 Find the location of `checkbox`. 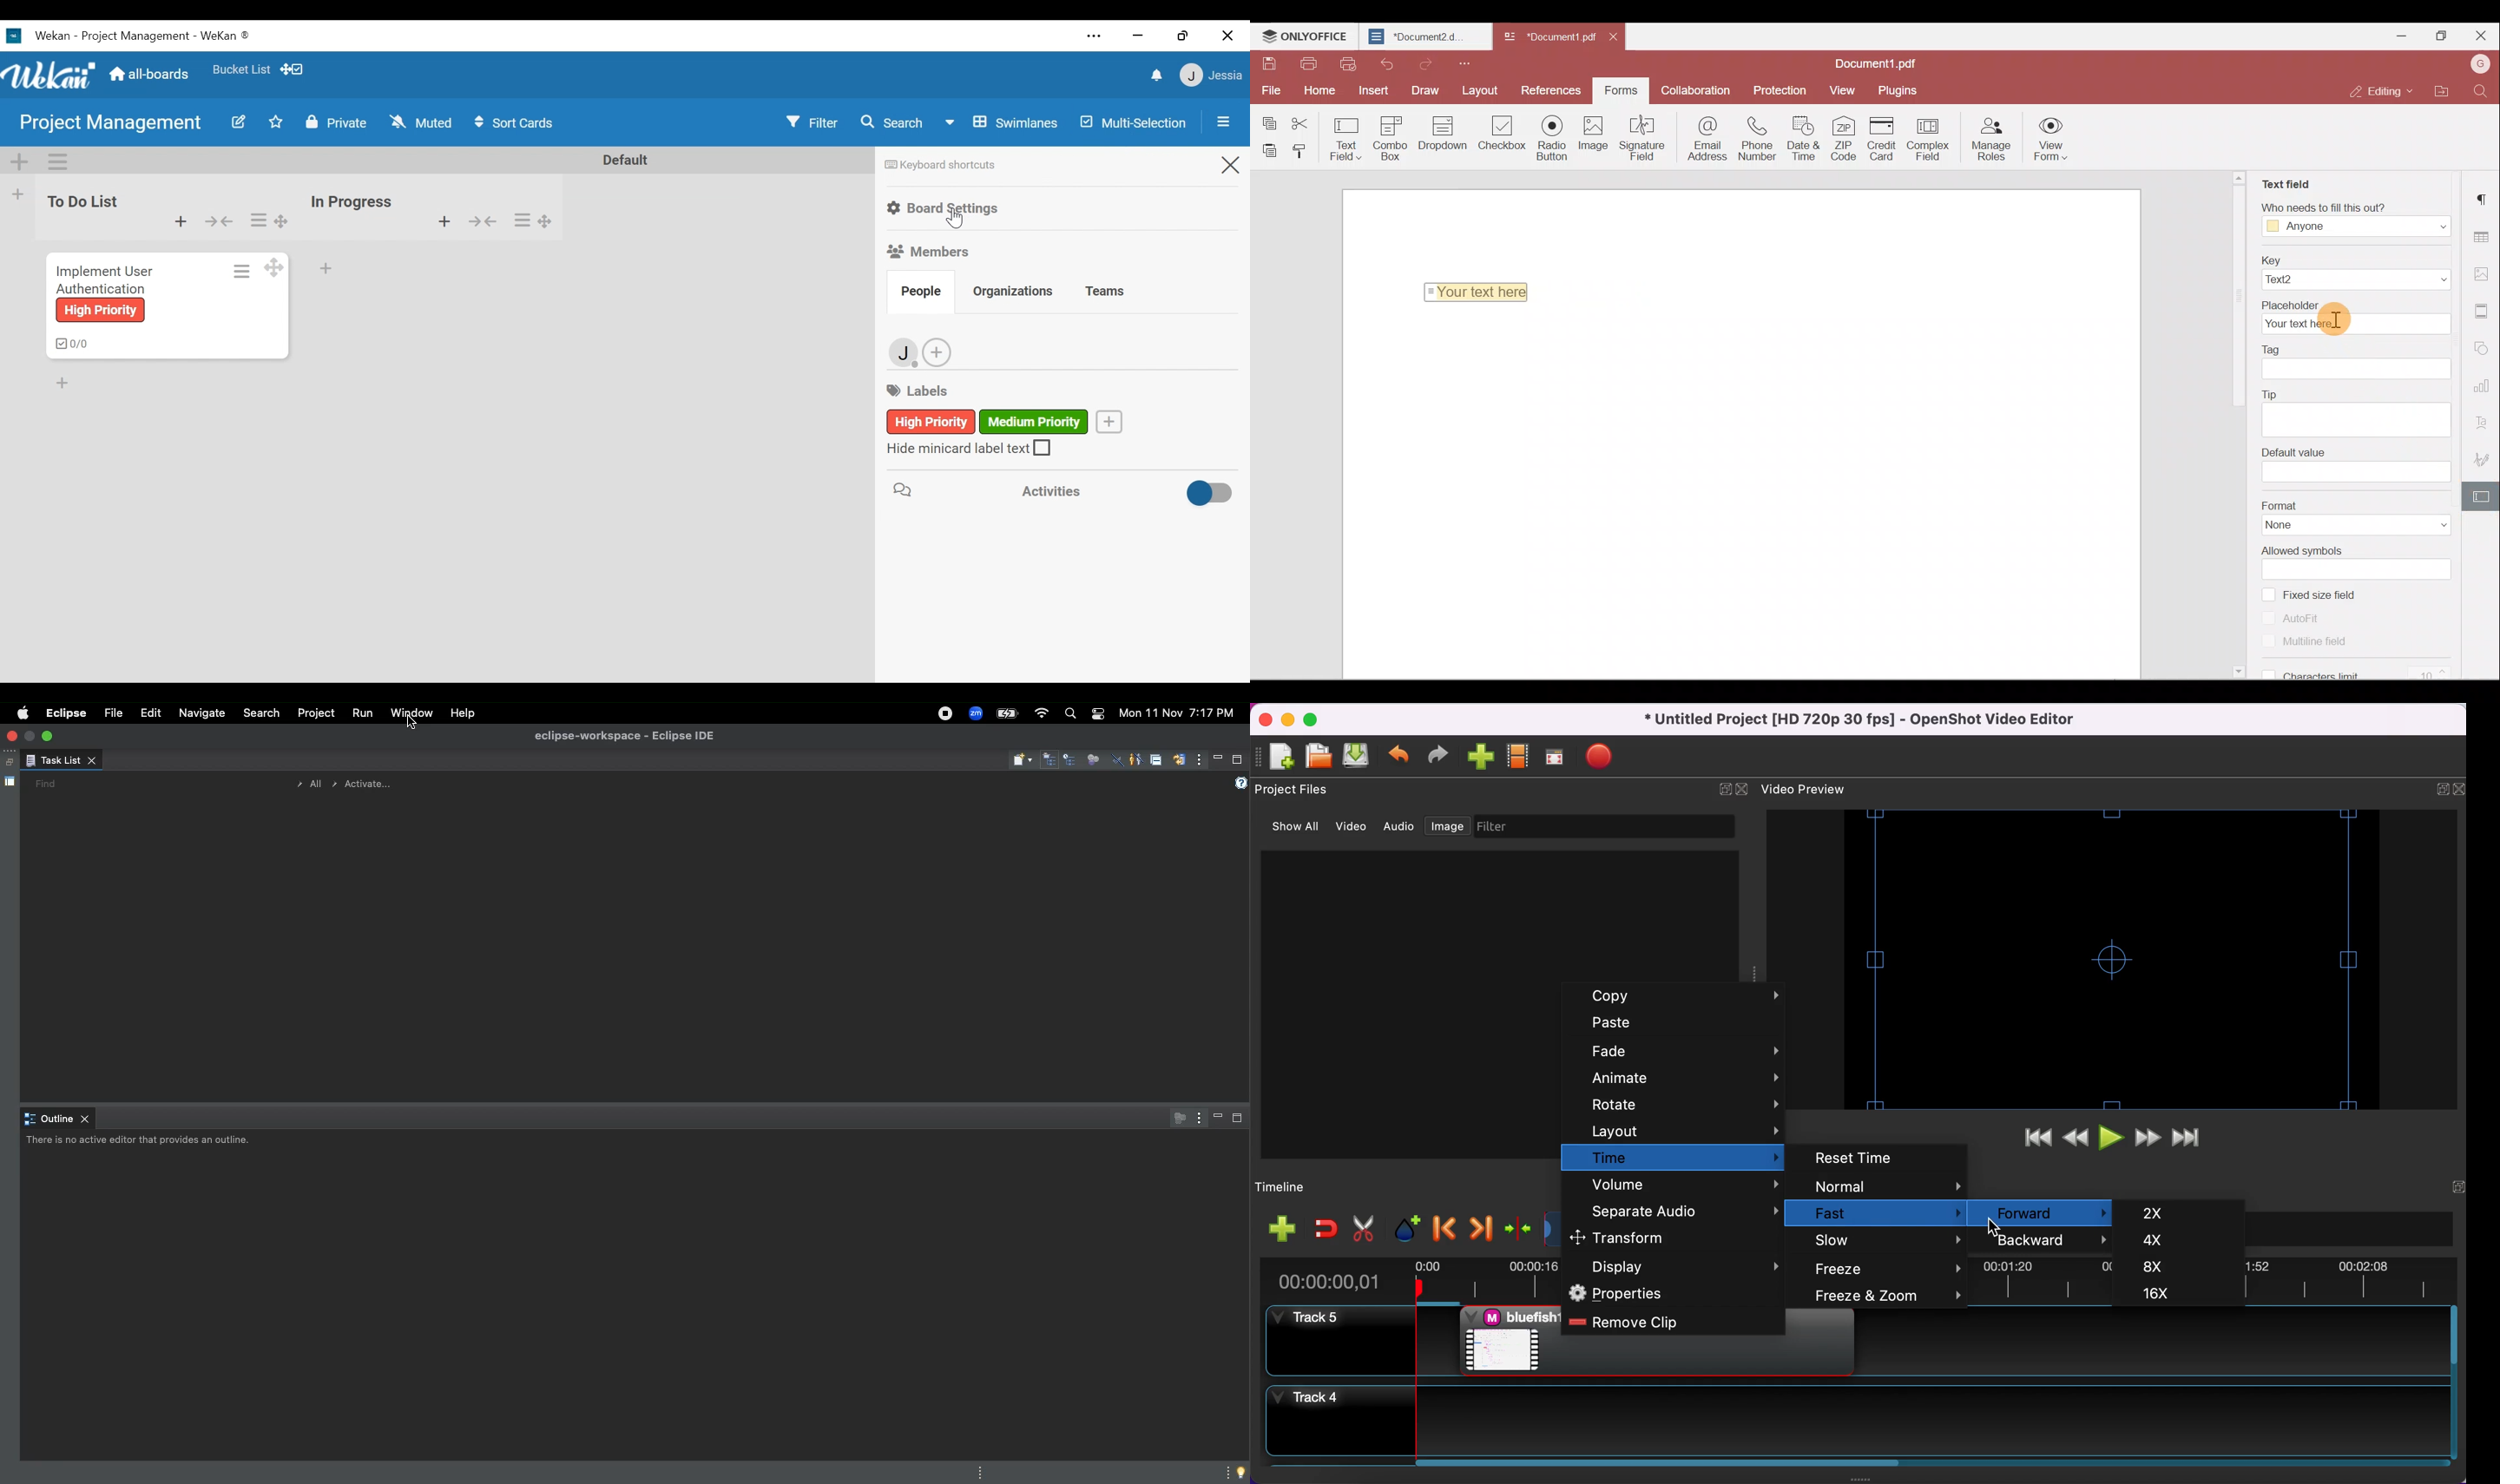

checkbox is located at coordinates (2268, 594).